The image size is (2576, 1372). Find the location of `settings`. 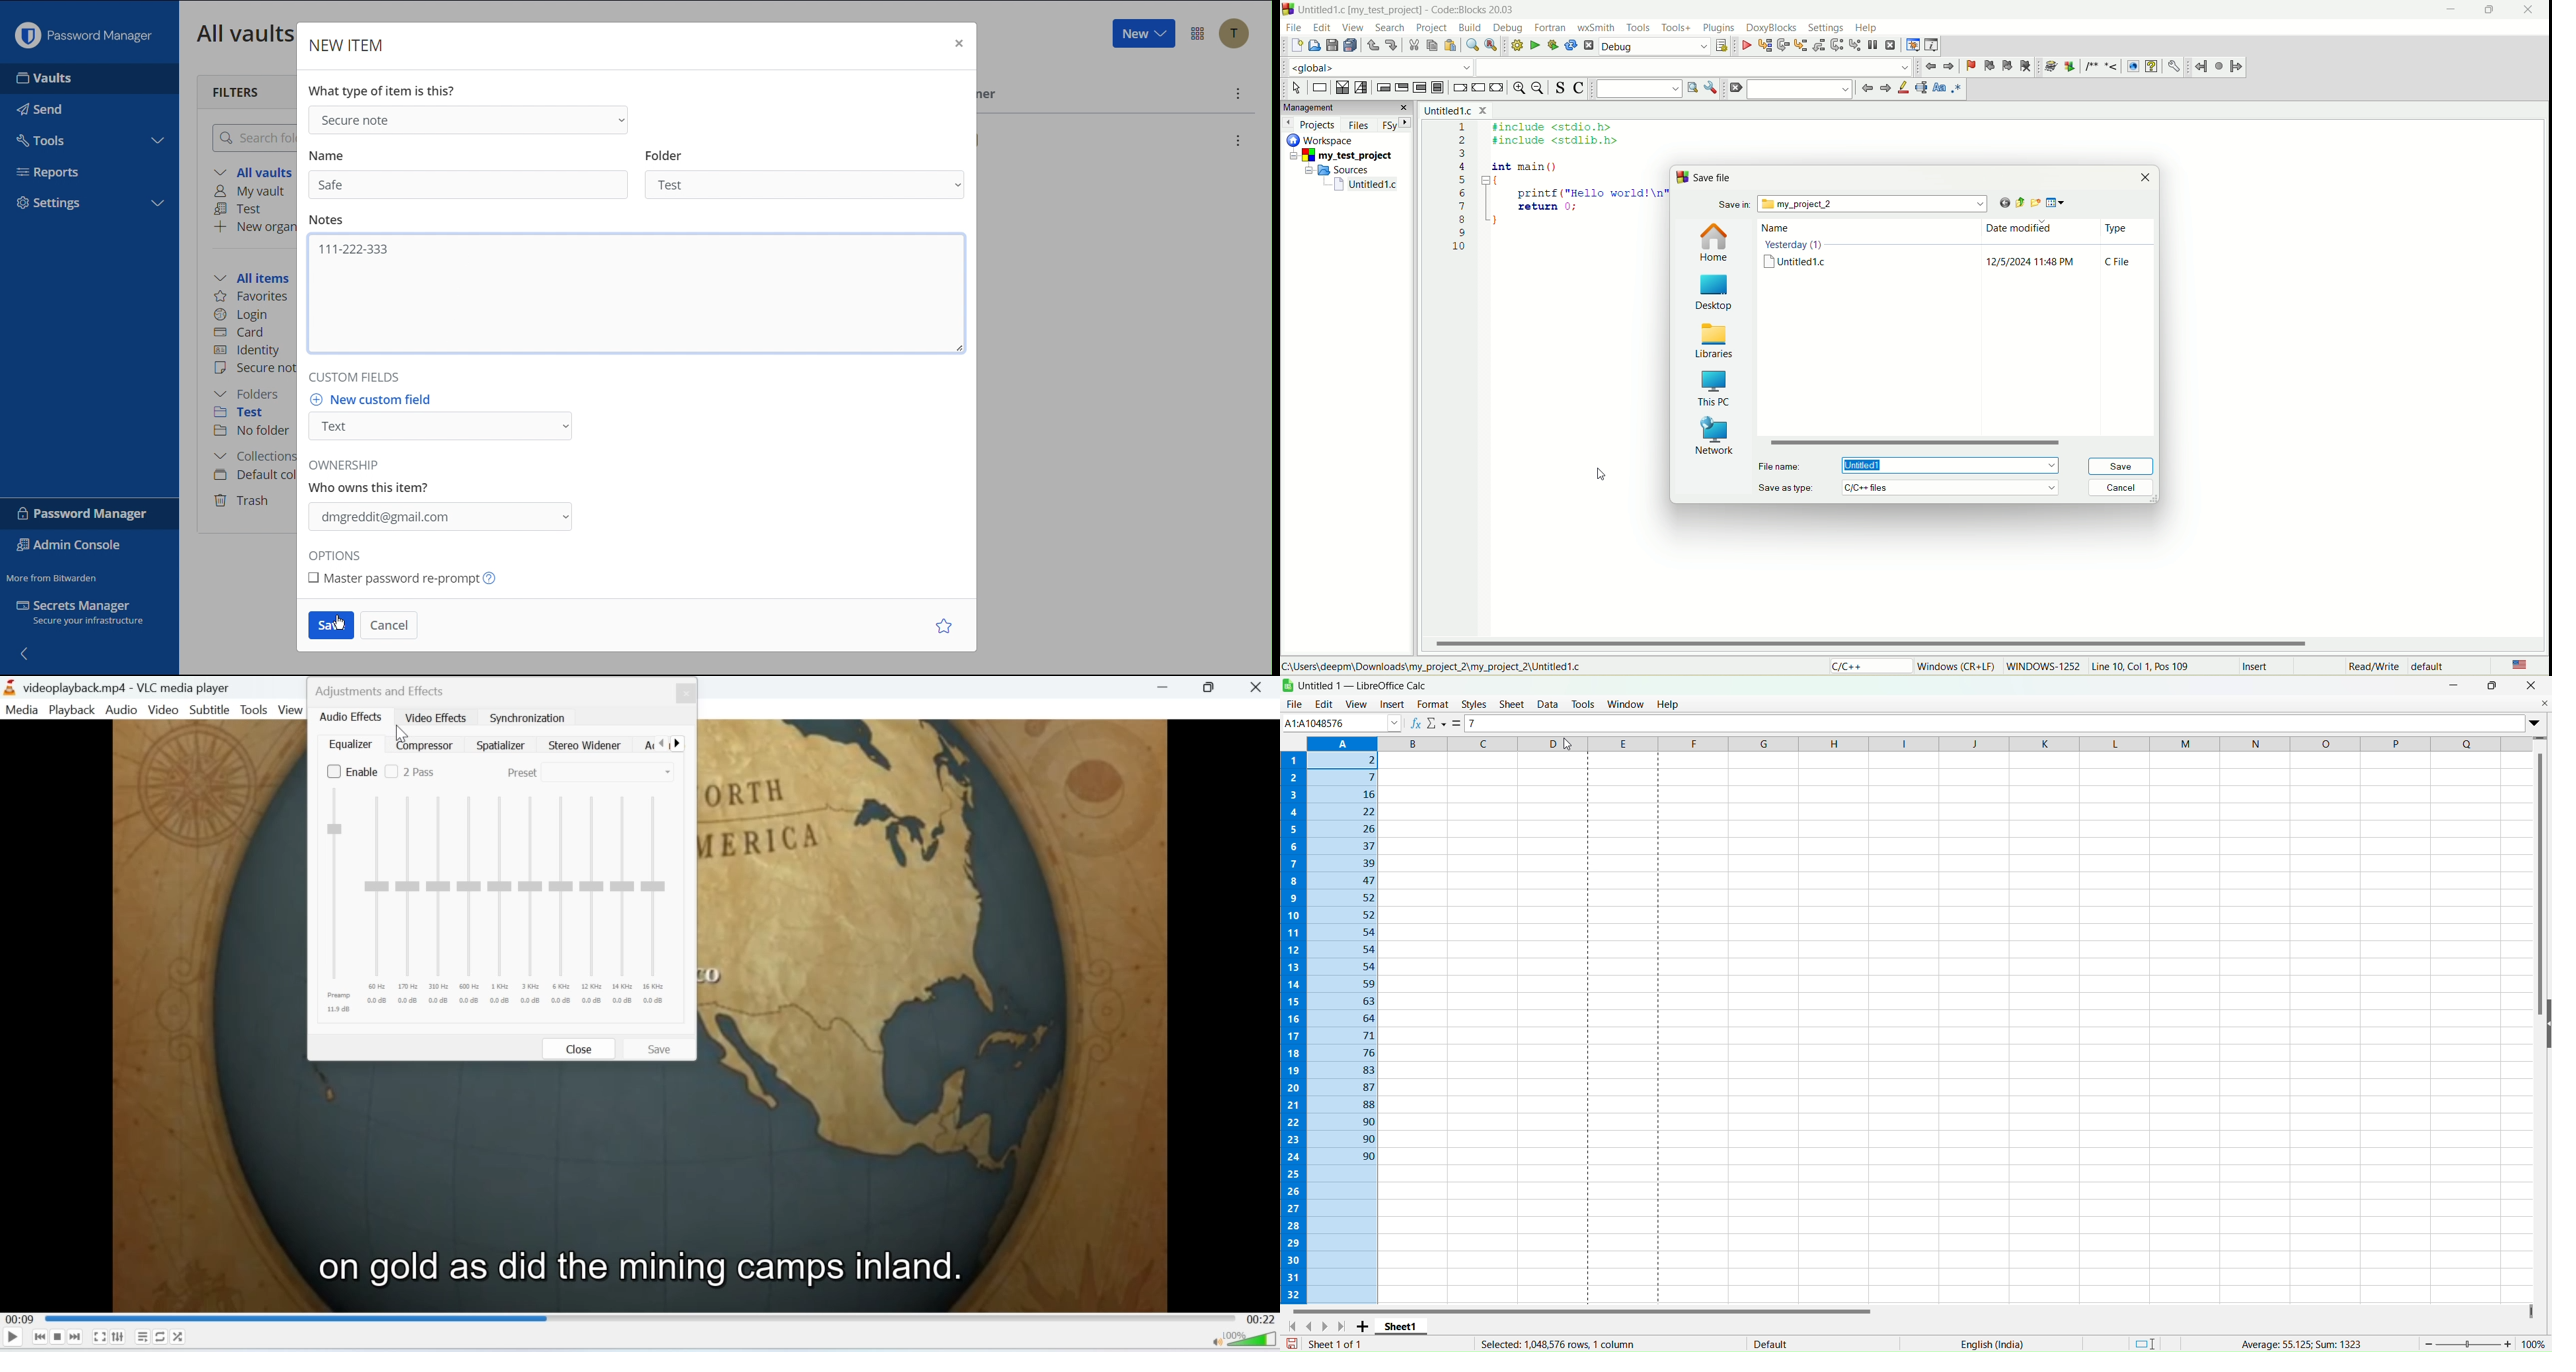

settings is located at coordinates (1826, 27).